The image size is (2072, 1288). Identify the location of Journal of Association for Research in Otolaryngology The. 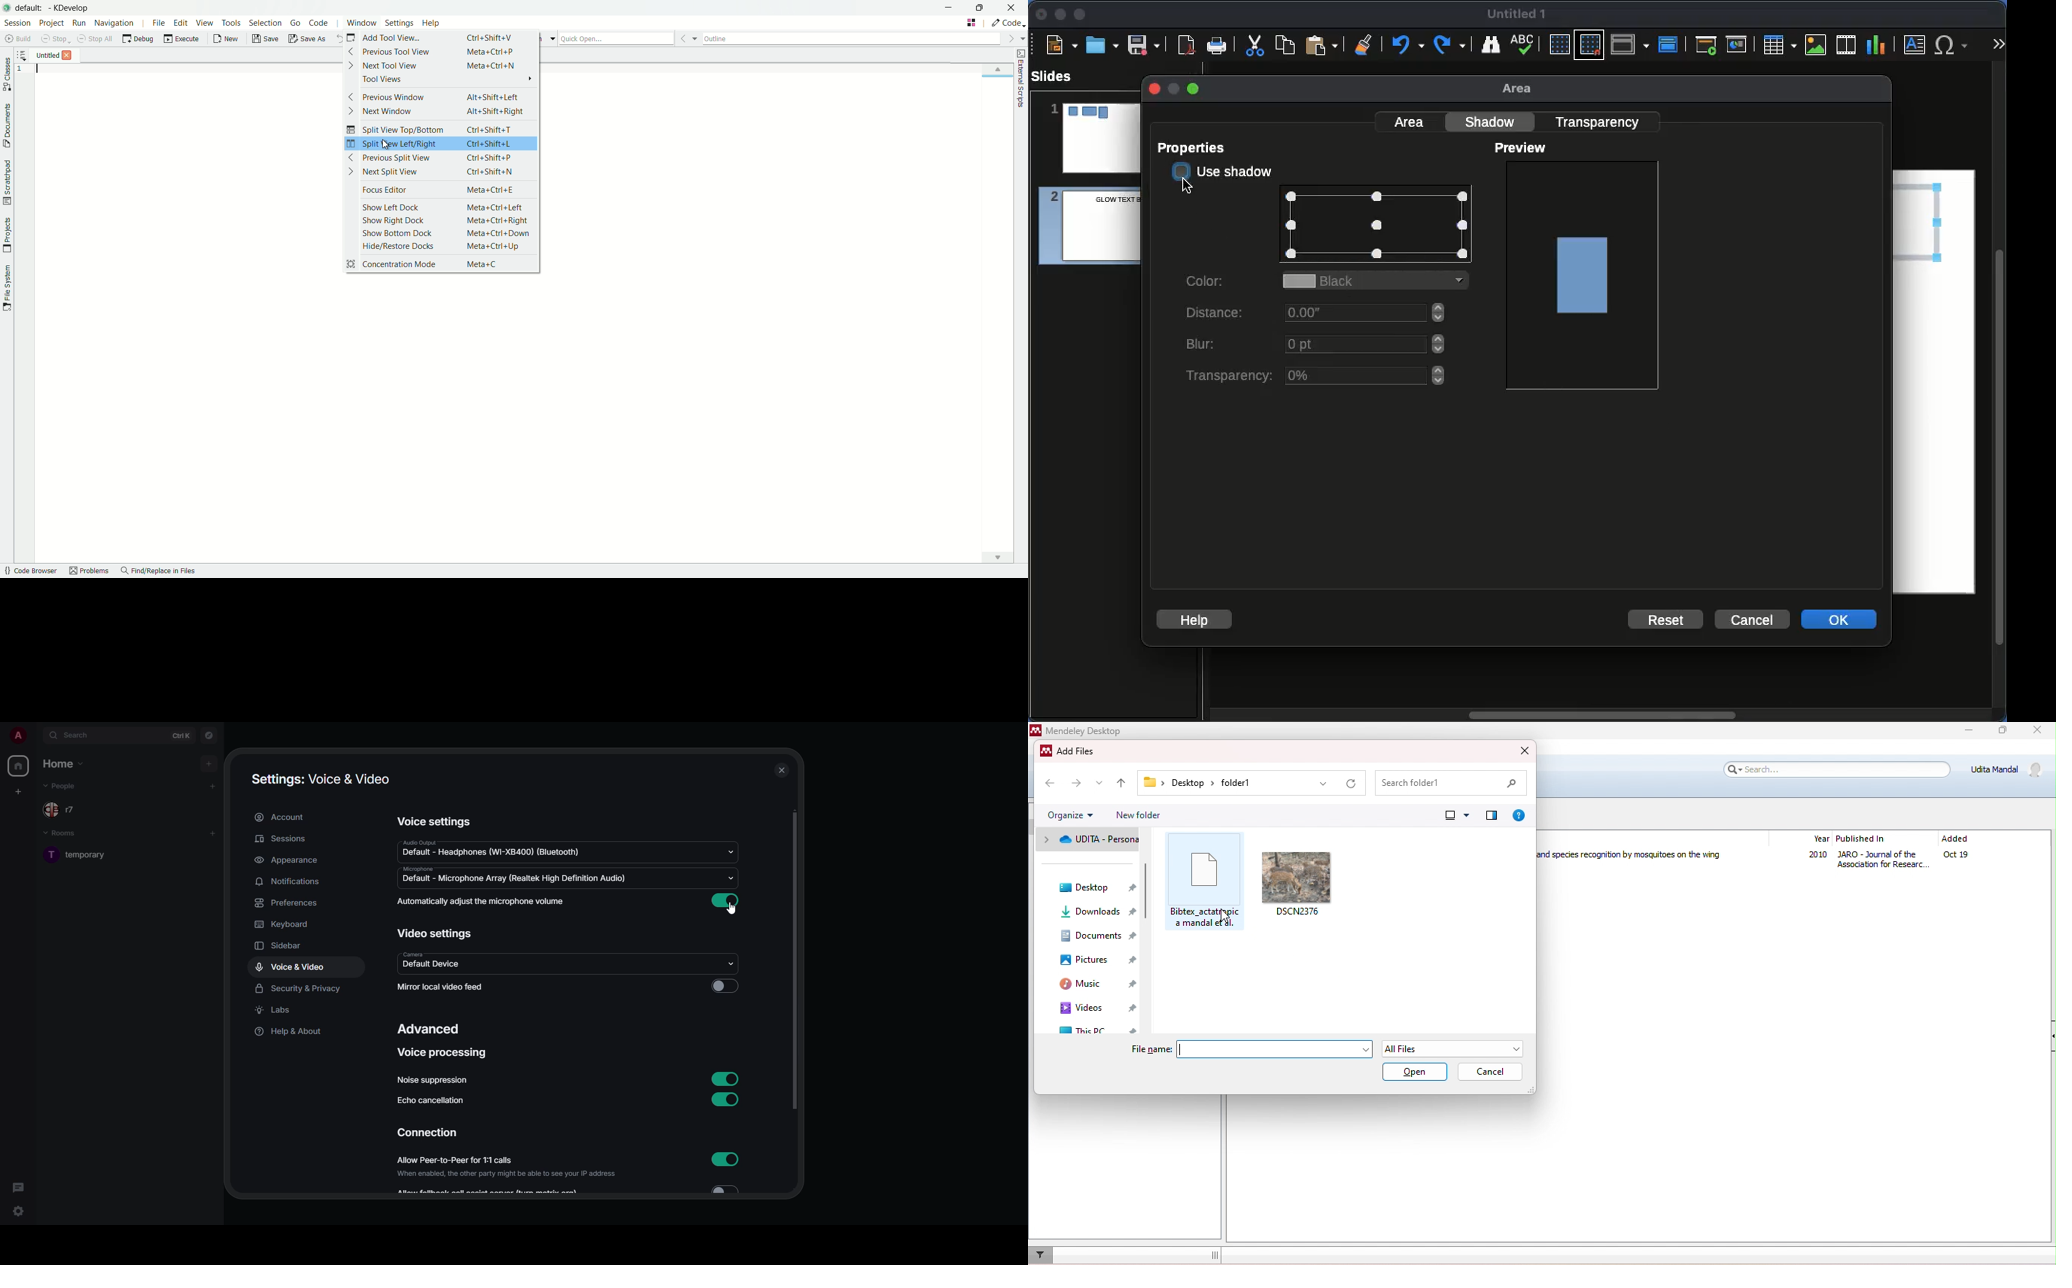
(1883, 860).